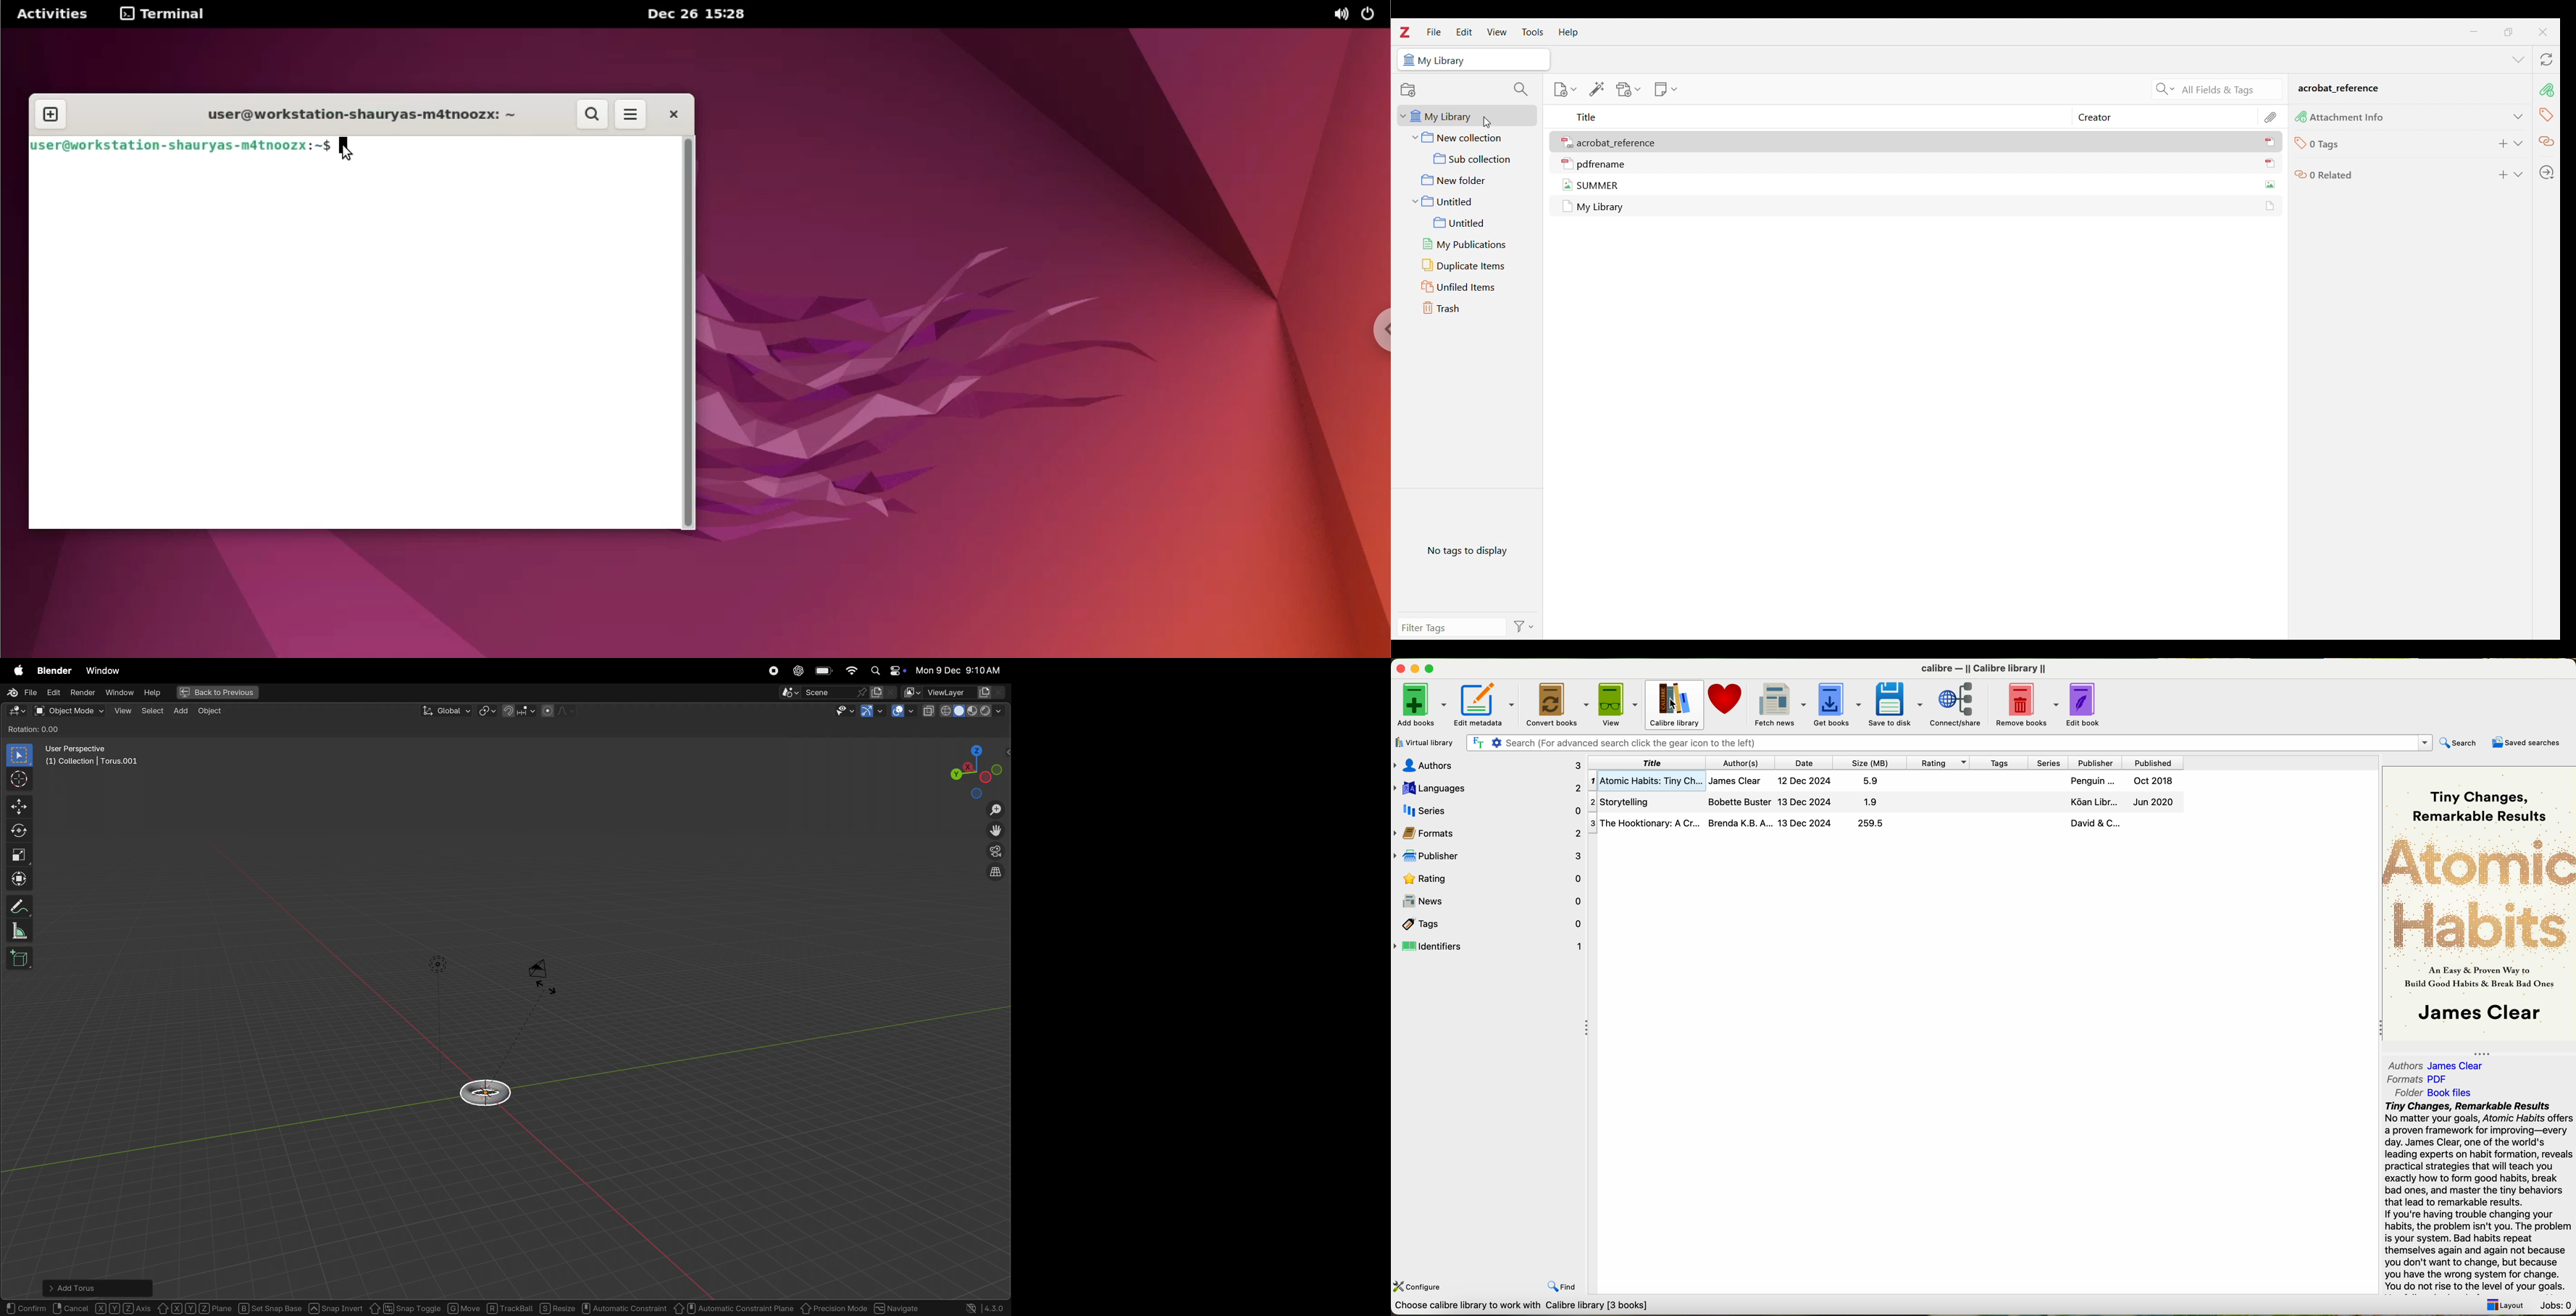 The width and height of the screenshot is (2576, 1316). What do you see at coordinates (1533, 32) in the screenshot?
I see `Tools menu` at bounding box center [1533, 32].